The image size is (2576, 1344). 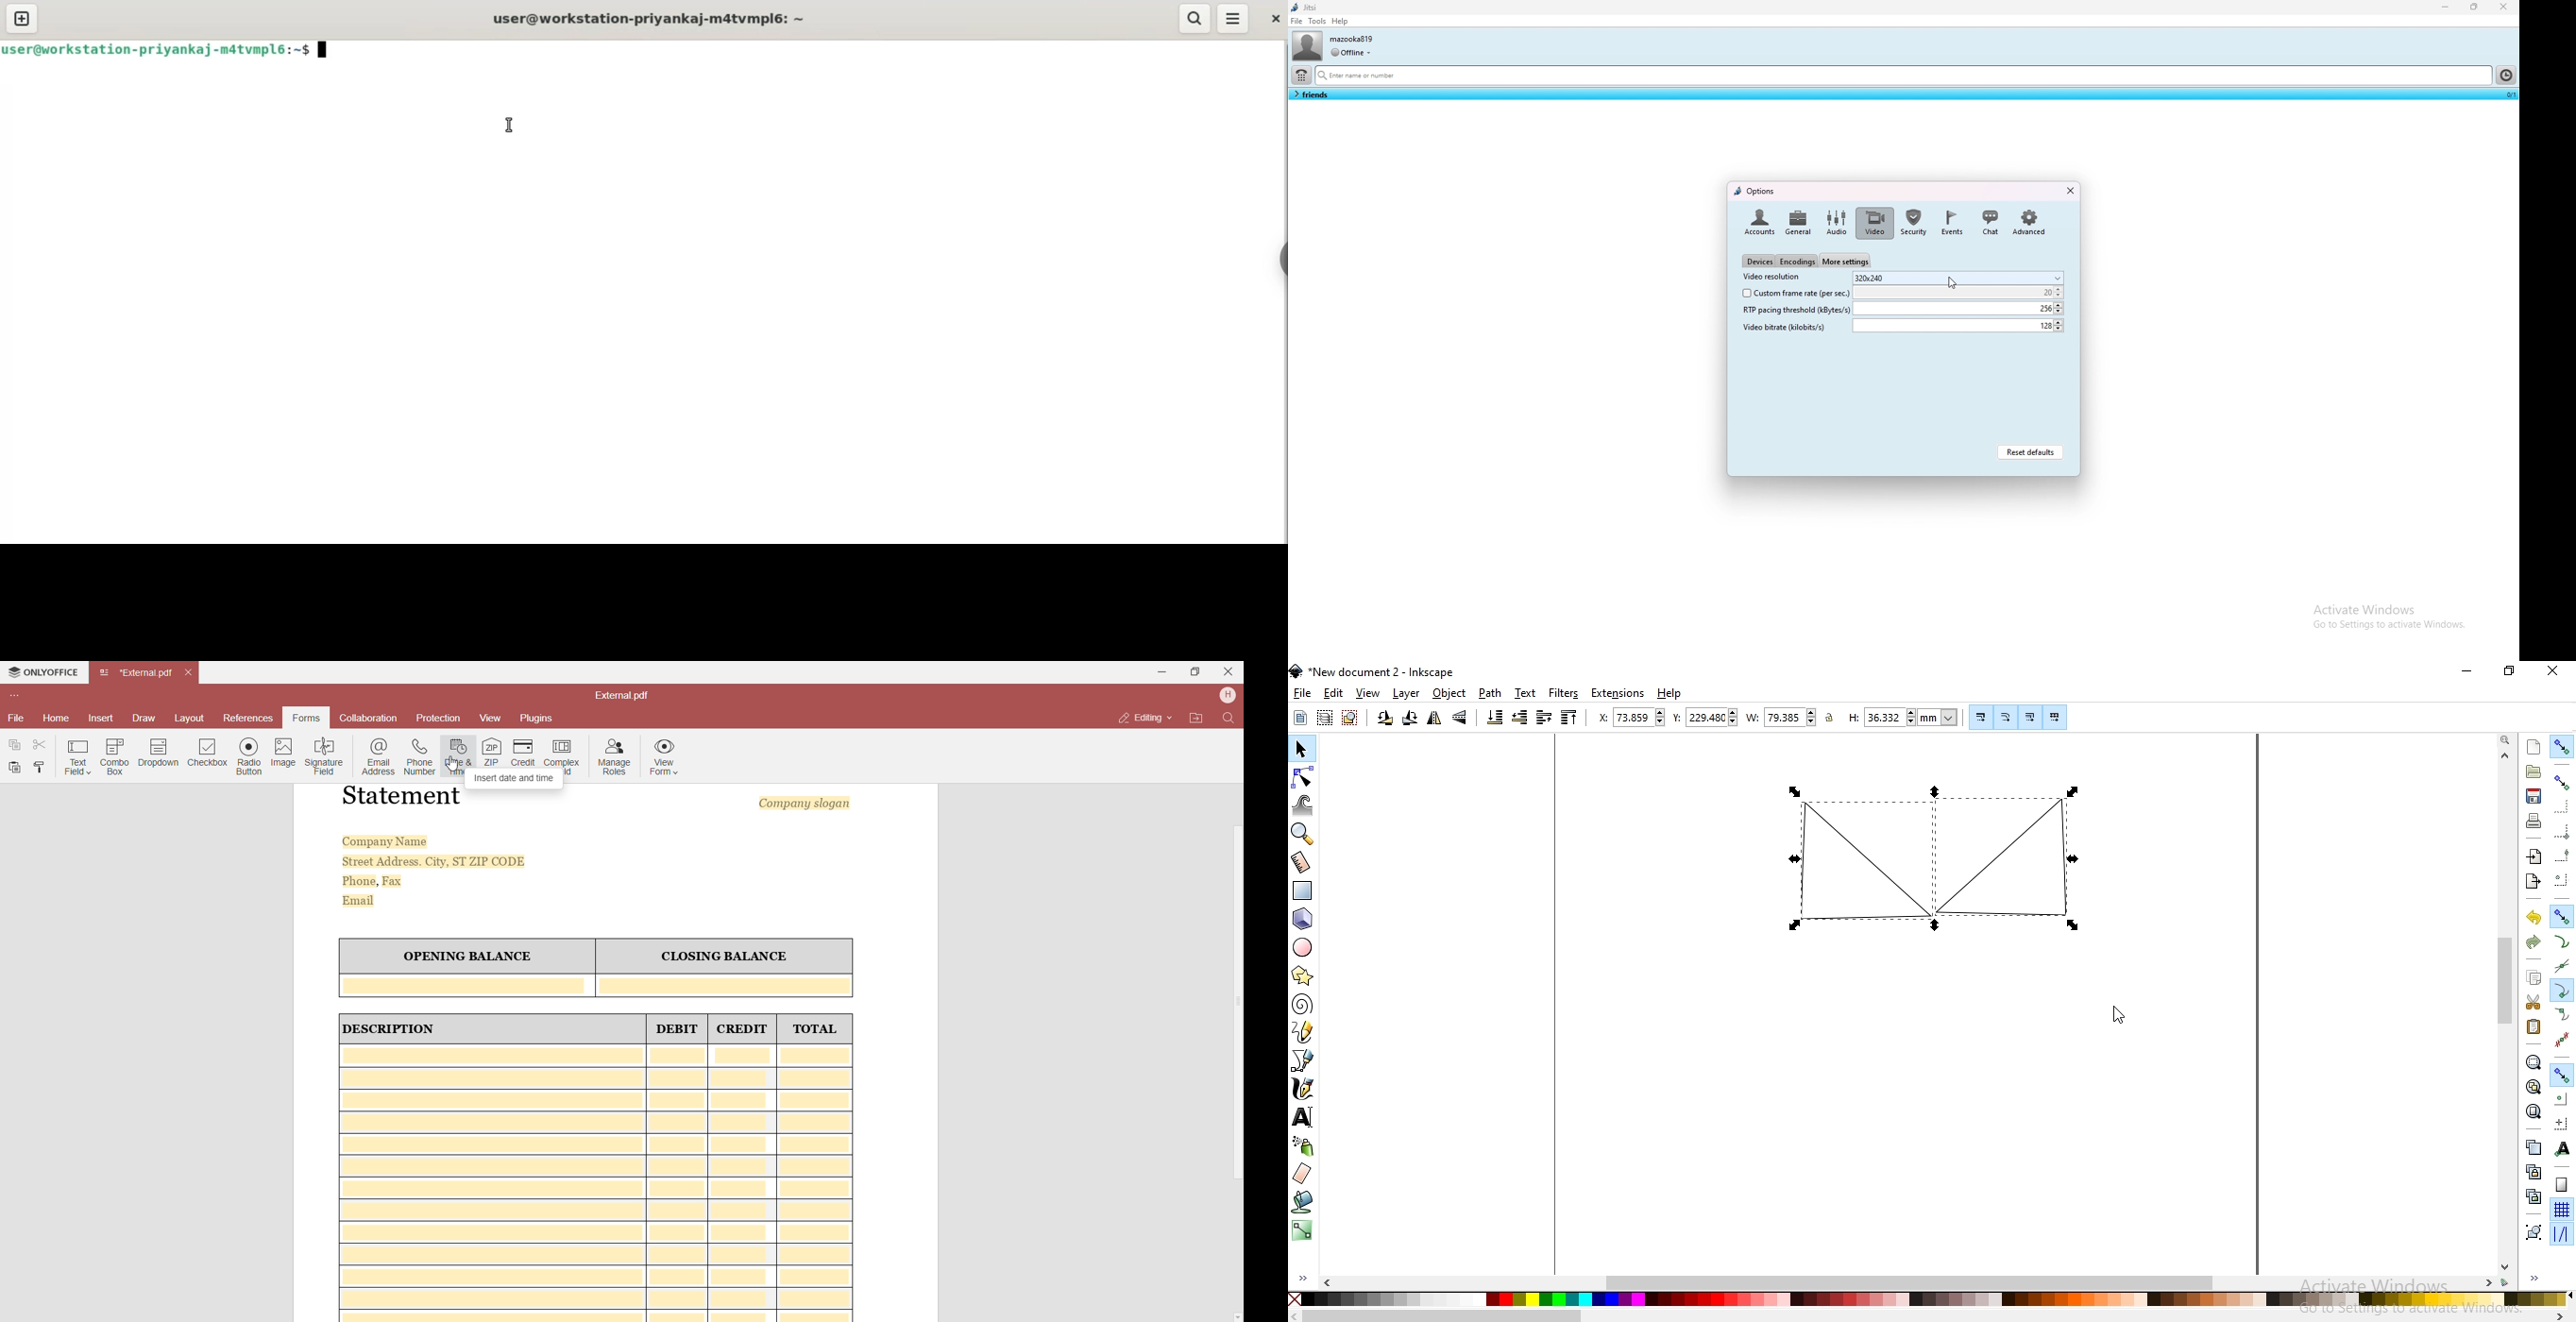 What do you see at coordinates (2563, 1041) in the screenshot?
I see `snap midpoints of line segments` at bounding box center [2563, 1041].